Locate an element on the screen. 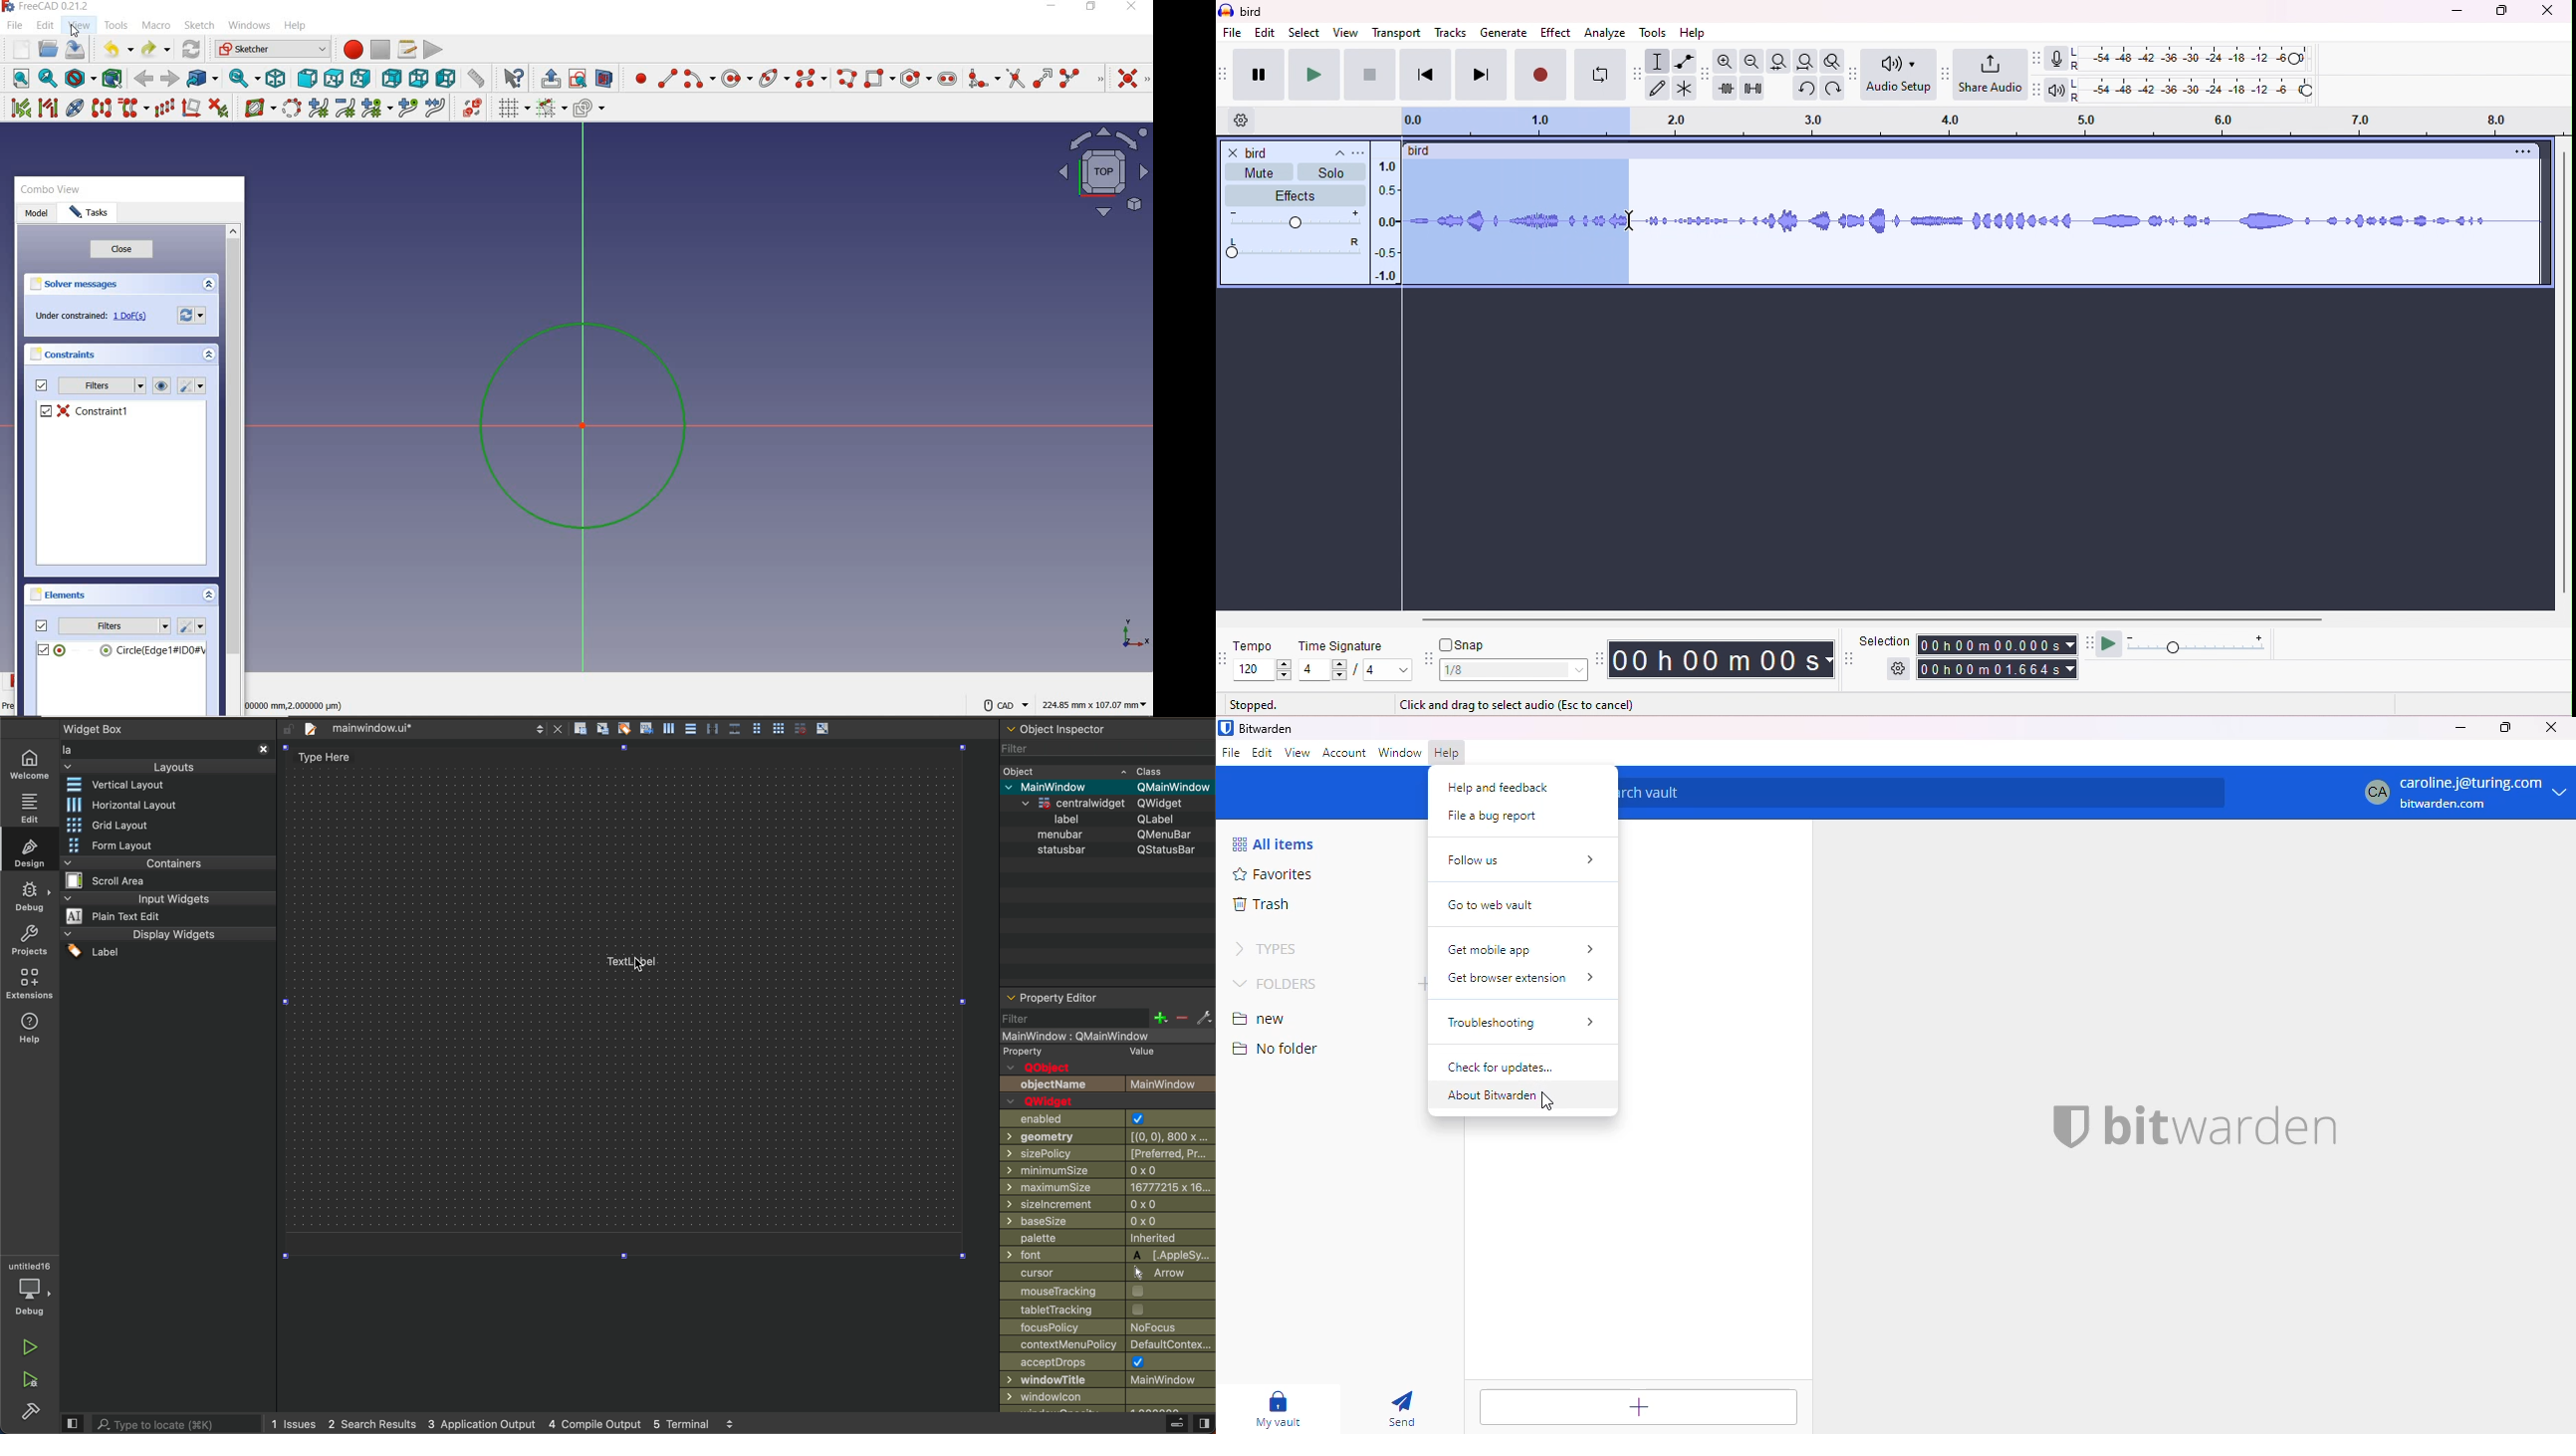 The height and width of the screenshot is (1456, 2576). extend edge is located at coordinates (1043, 77).